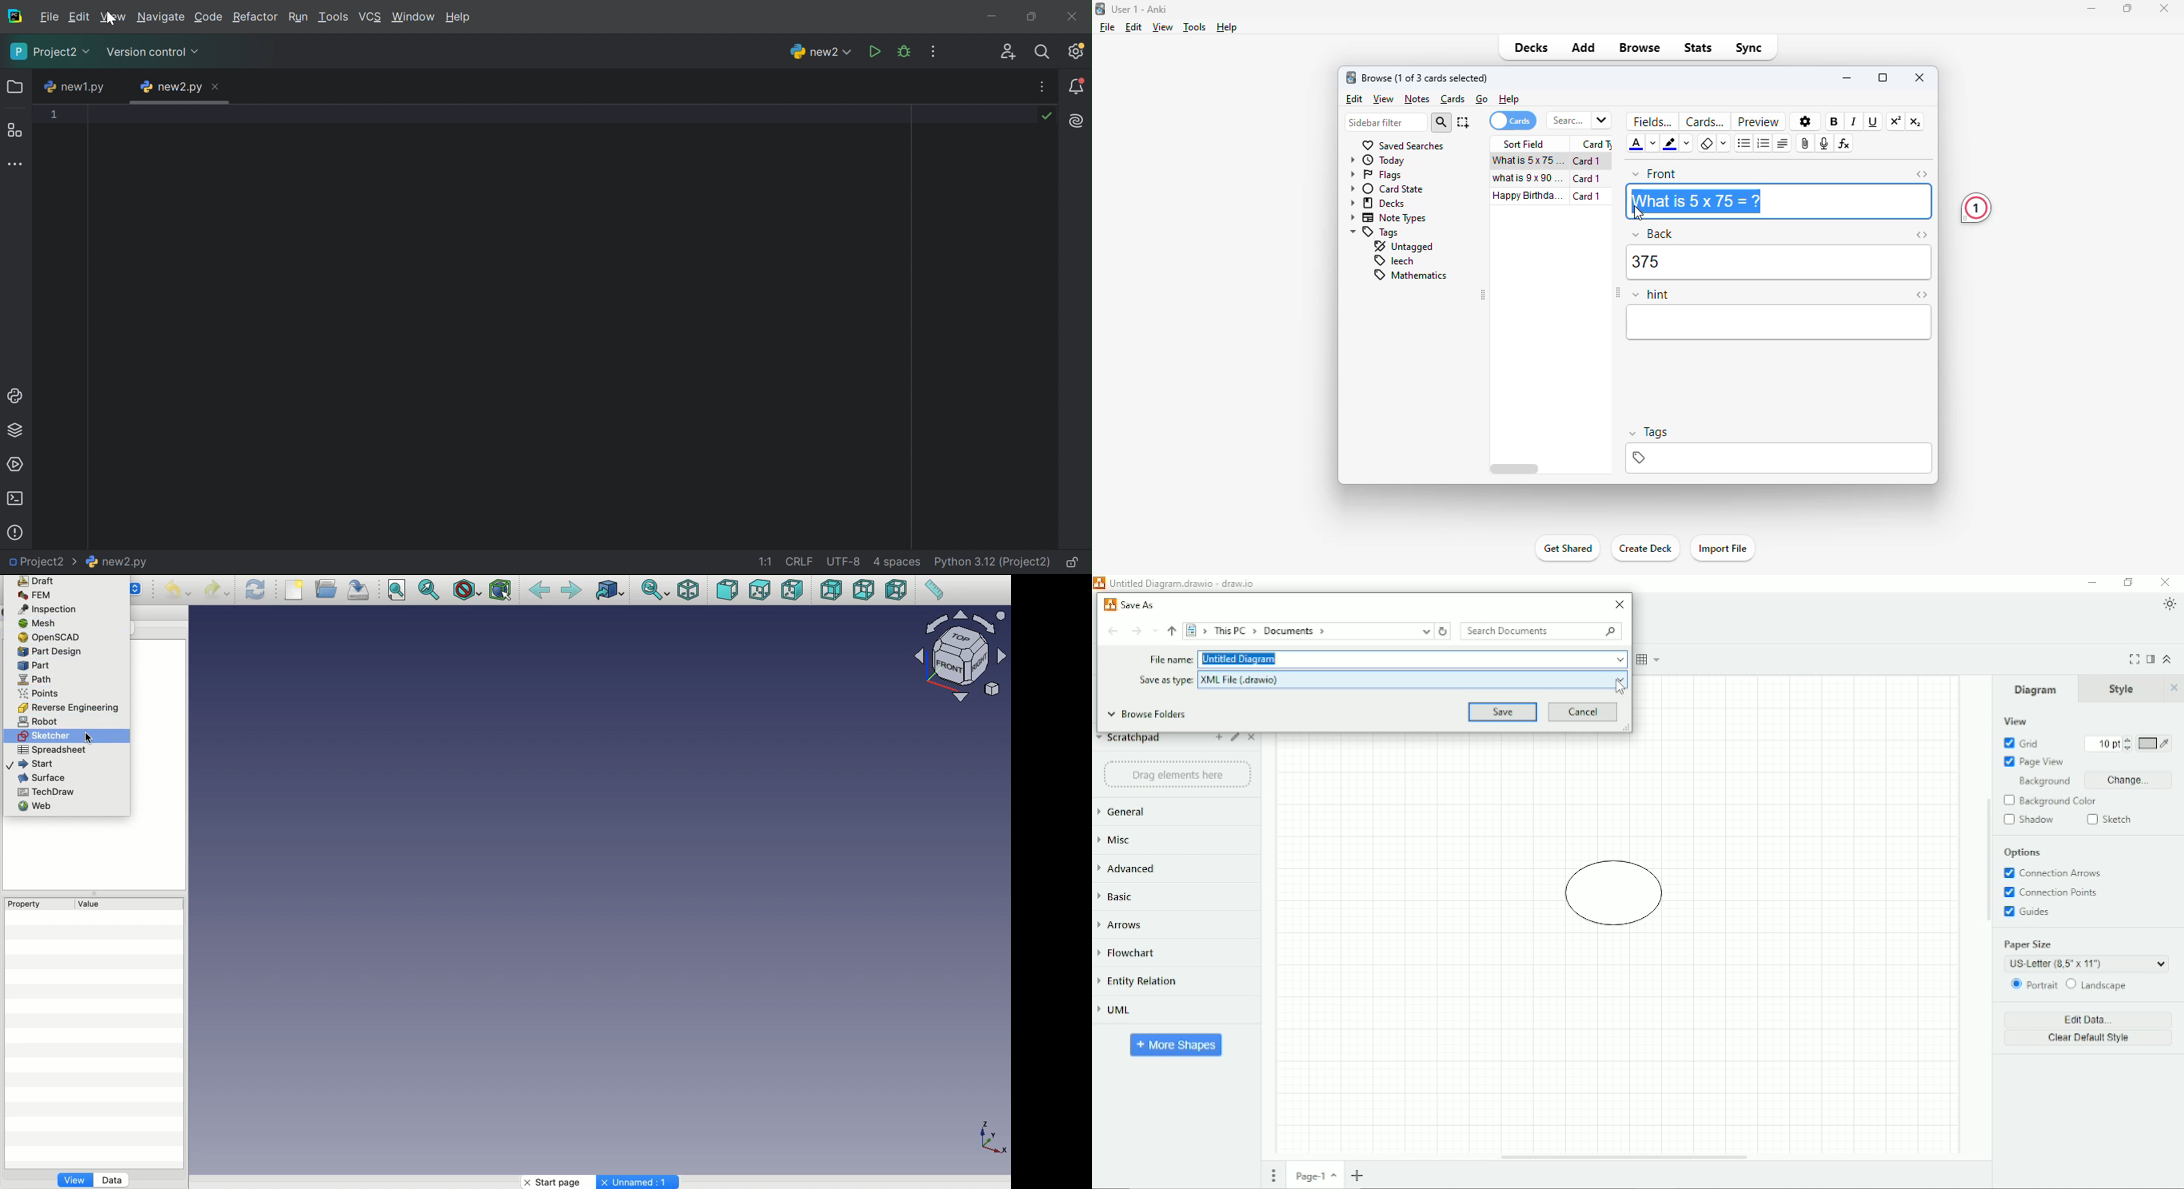  What do you see at coordinates (328, 588) in the screenshot?
I see `Open` at bounding box center [328, 588].